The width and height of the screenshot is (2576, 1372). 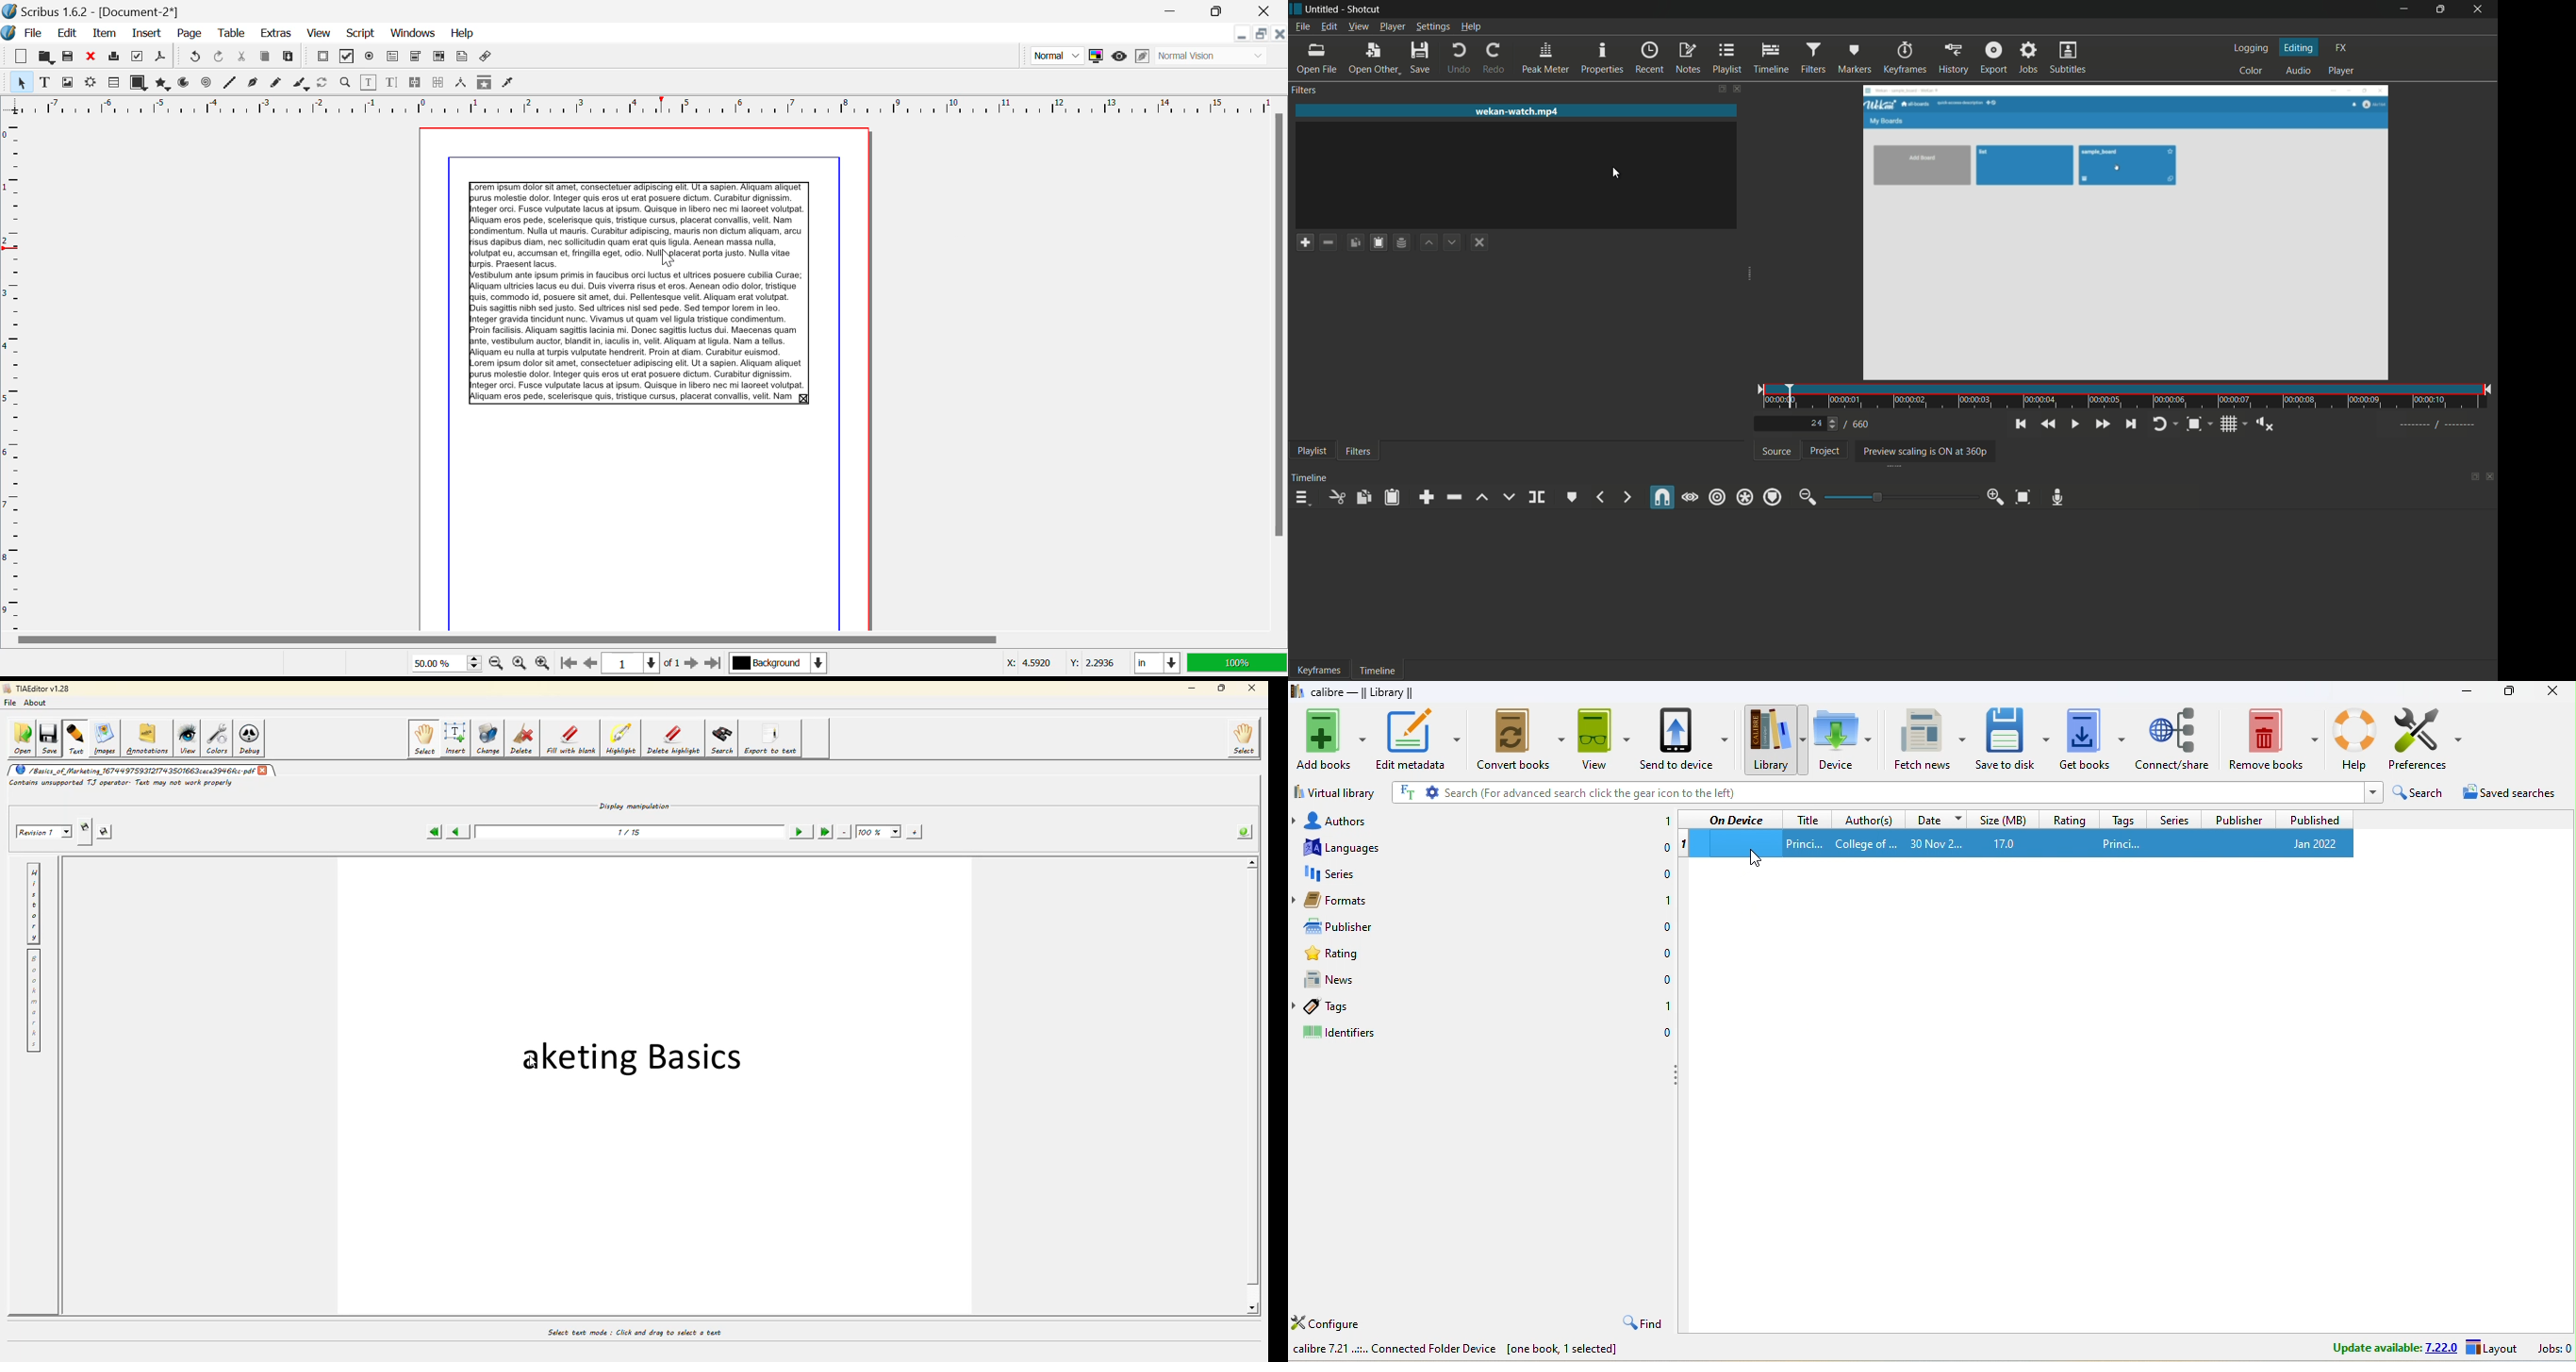 I want to click on publisher, so click(x=2237, y=819).